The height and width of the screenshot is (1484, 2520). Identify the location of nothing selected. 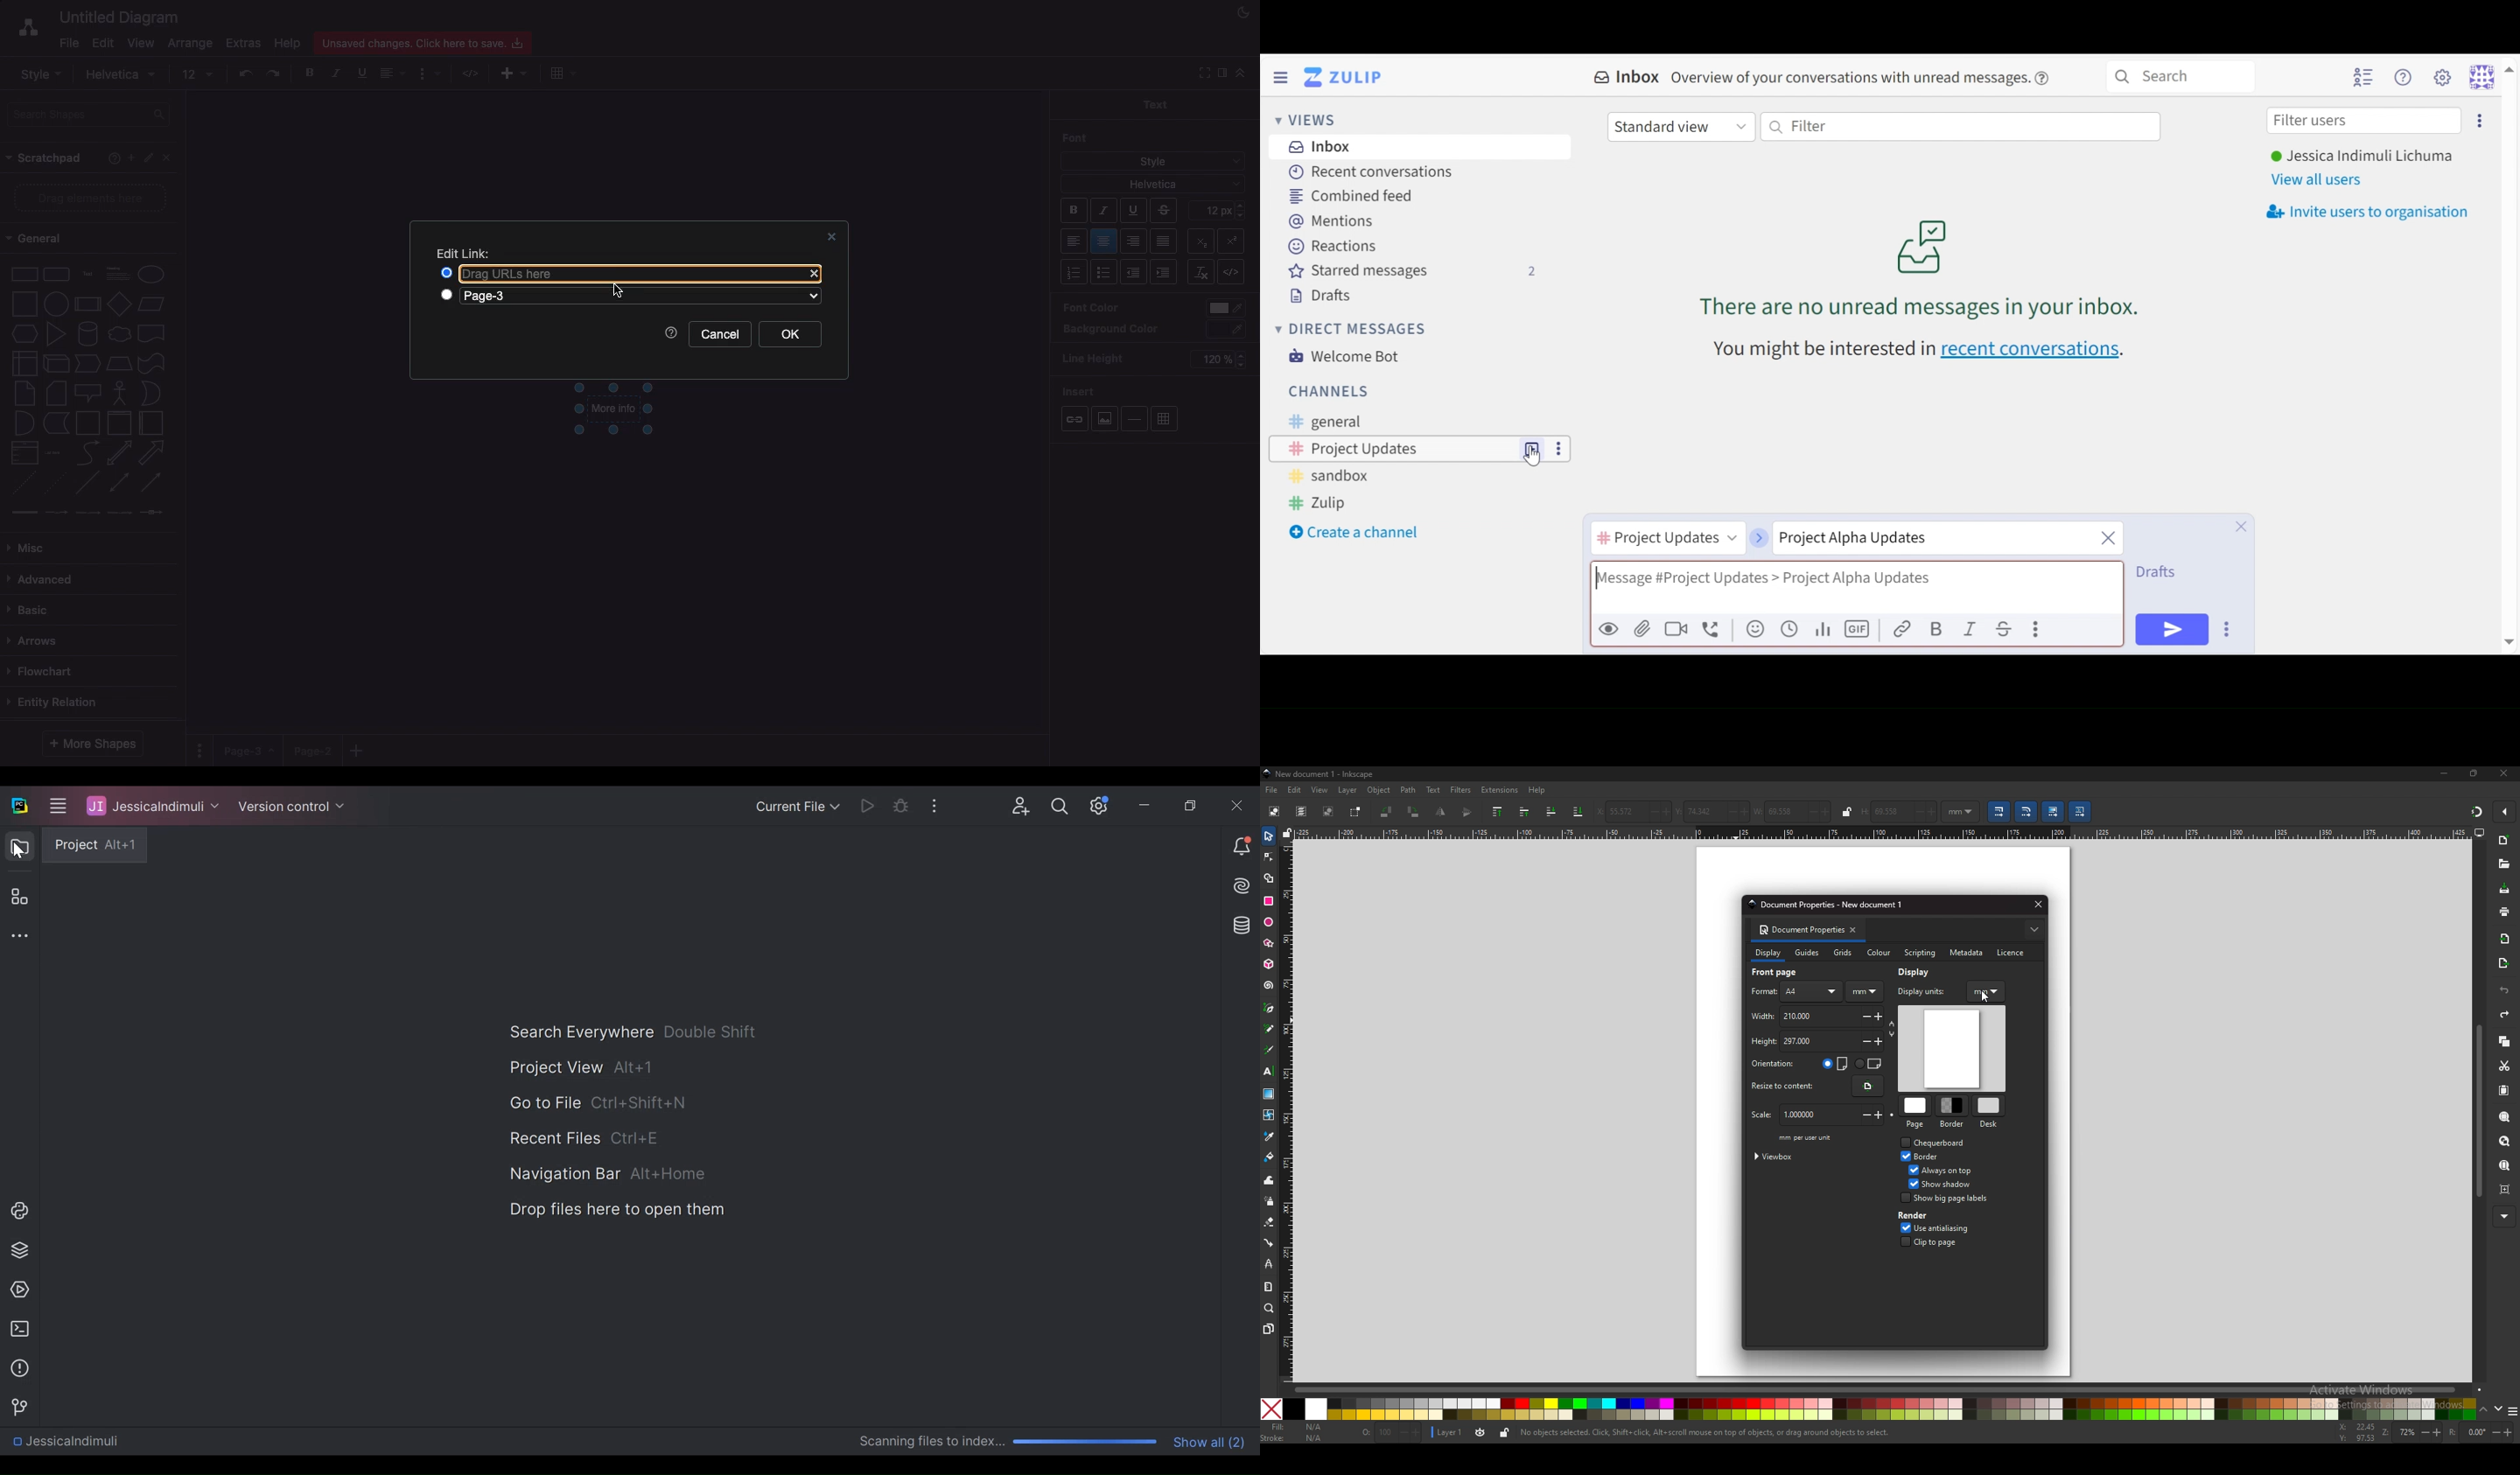
(1391, 1434).